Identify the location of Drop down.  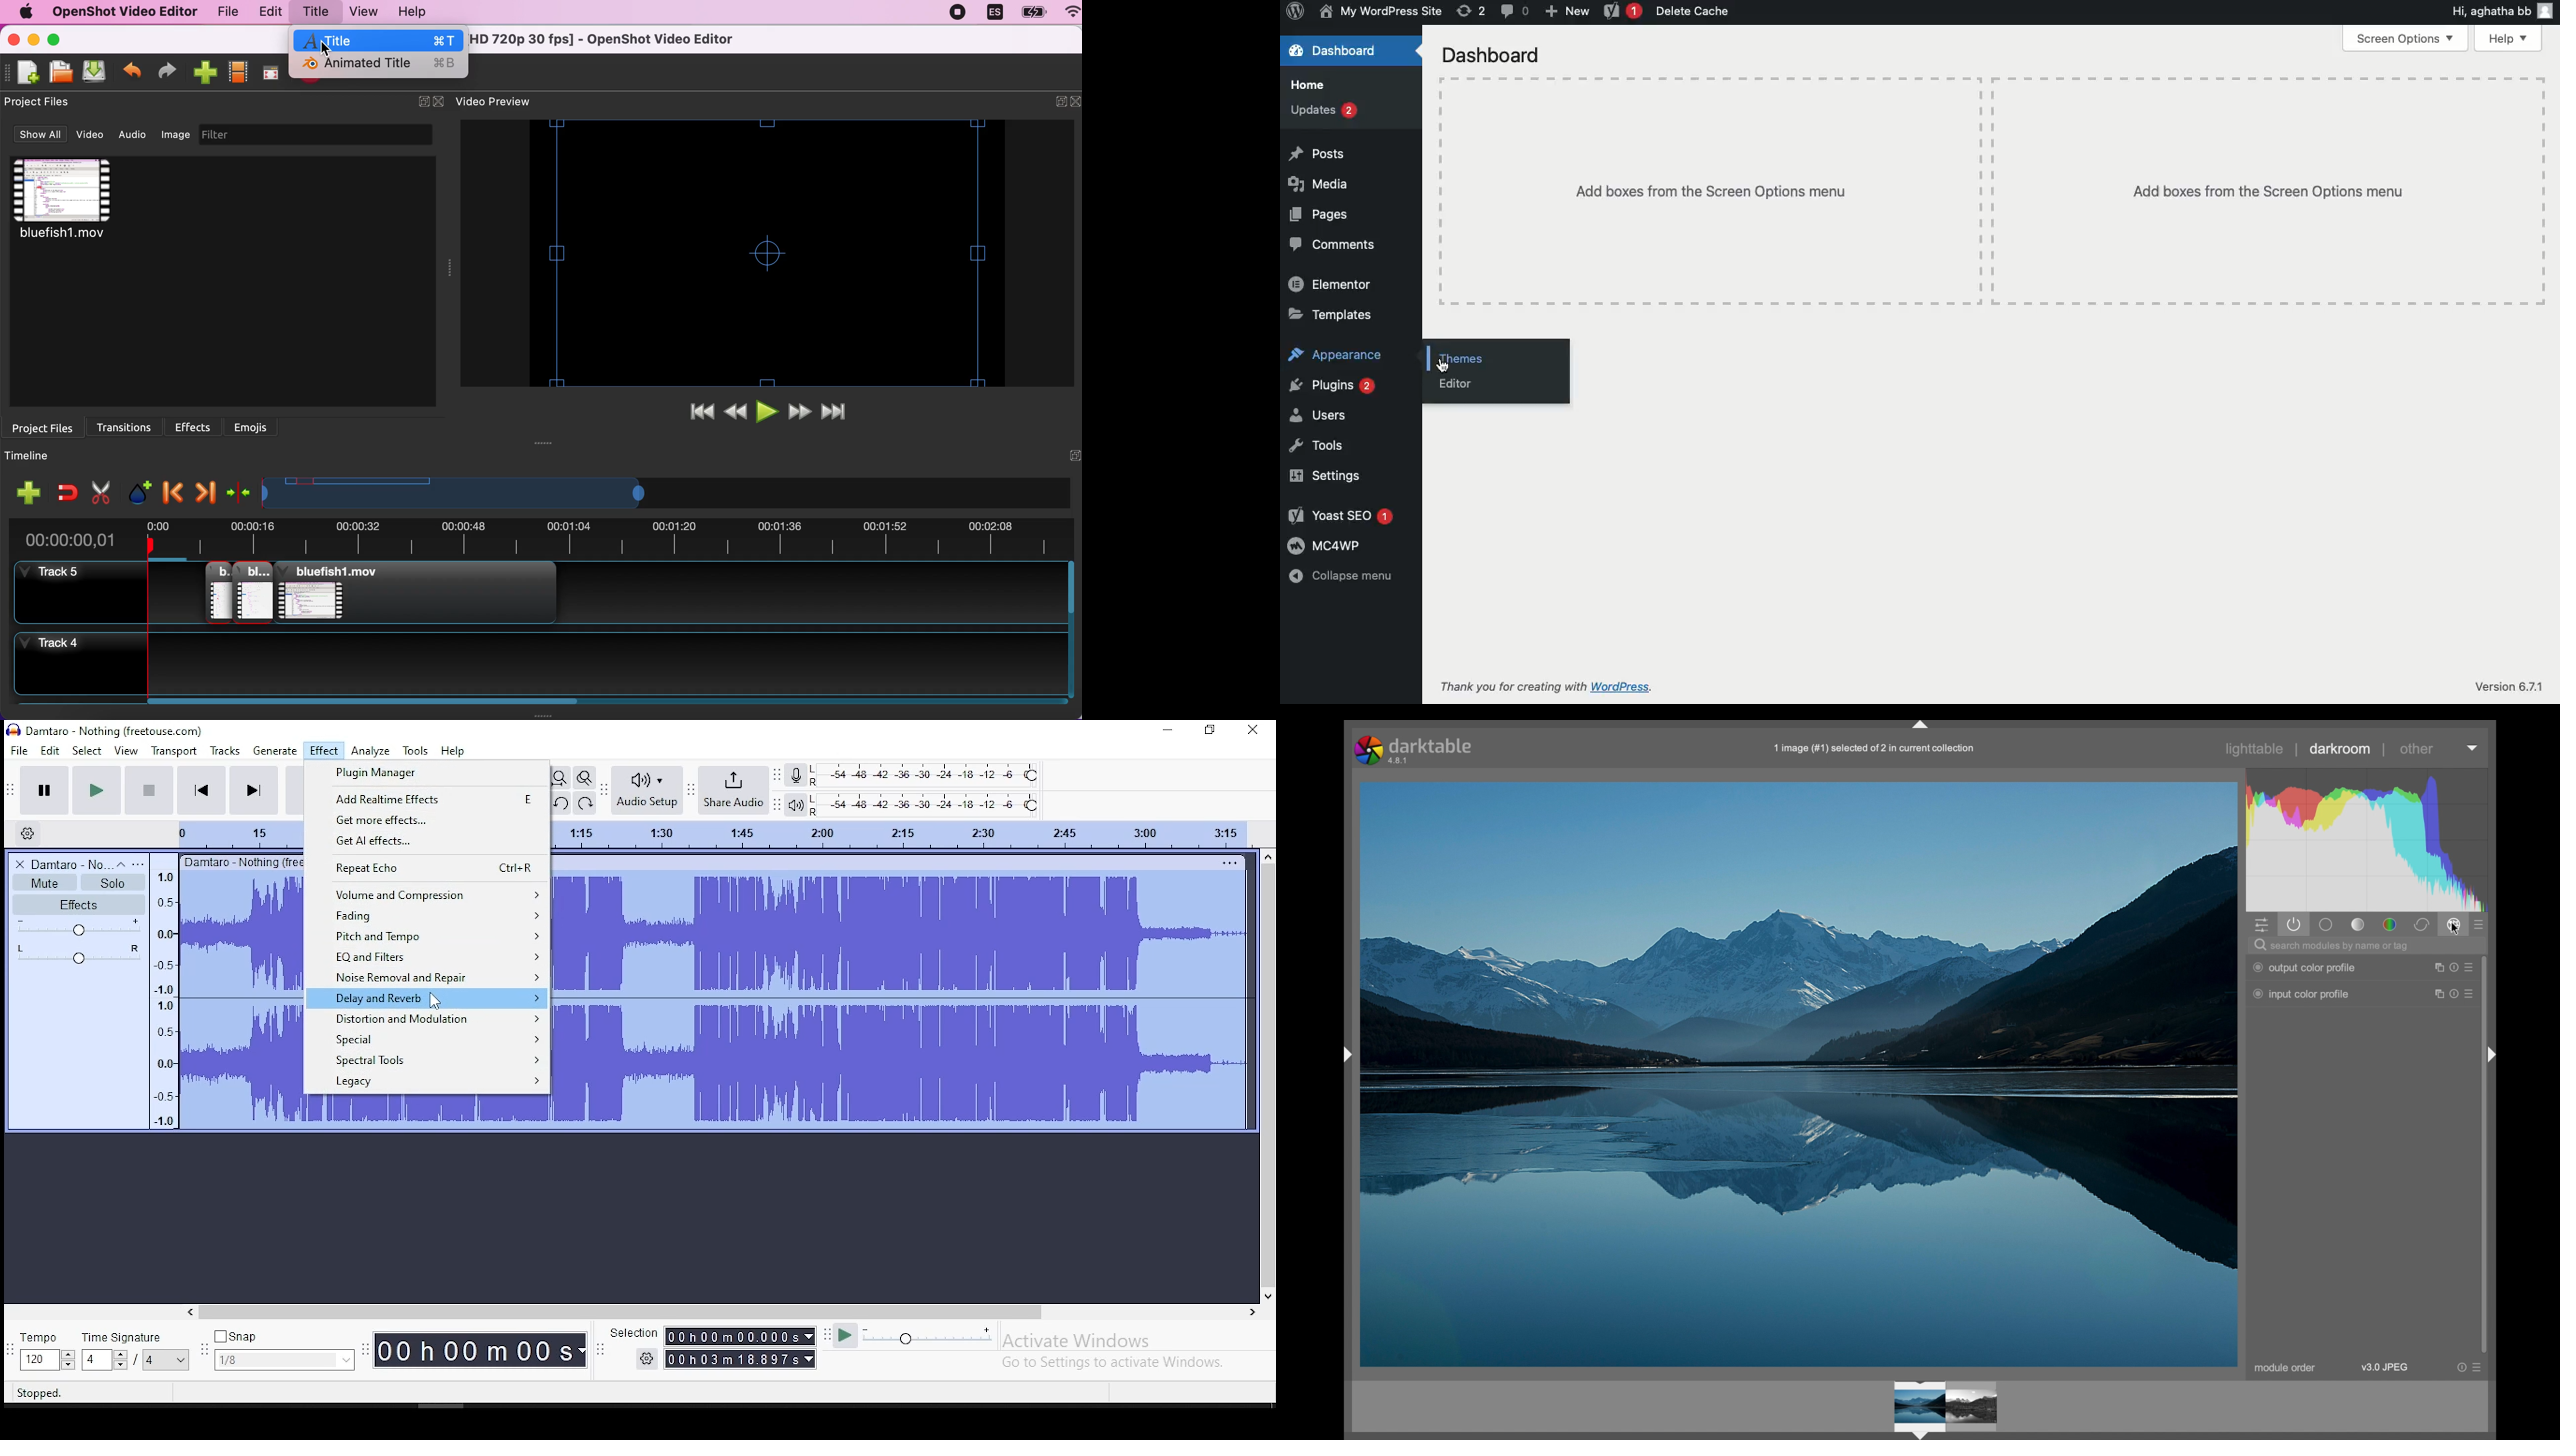
(67, 1361).